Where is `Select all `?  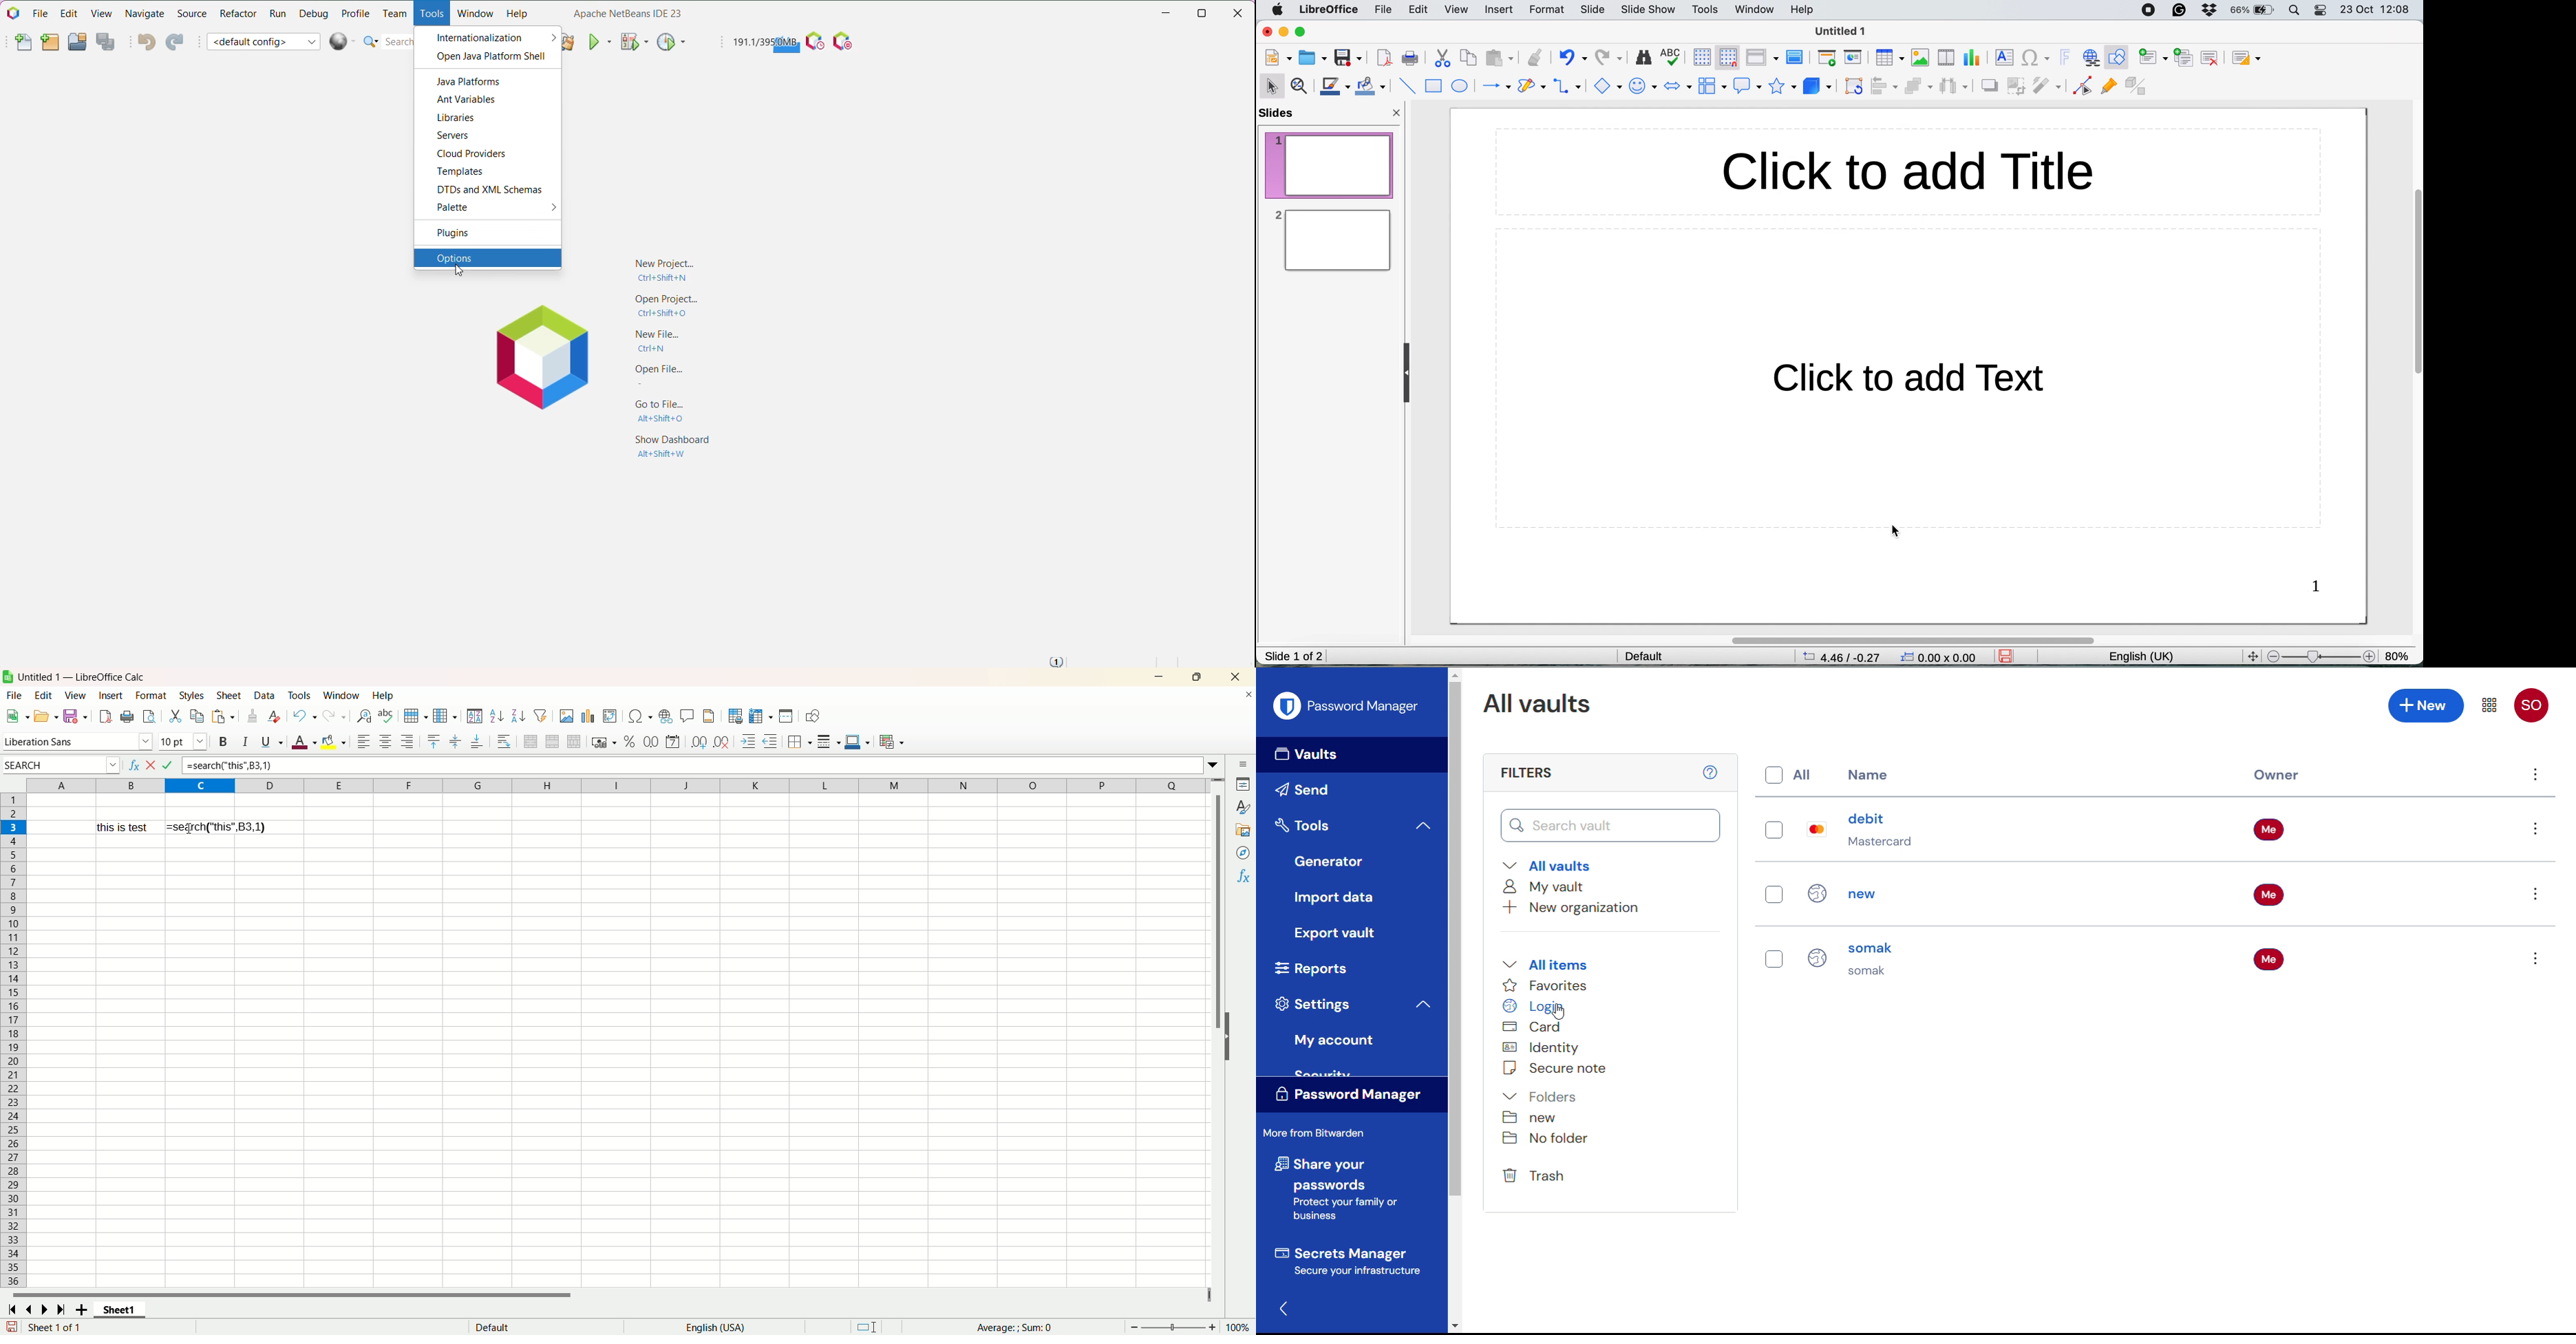
Select all  is located at coordinates (1788, 774).